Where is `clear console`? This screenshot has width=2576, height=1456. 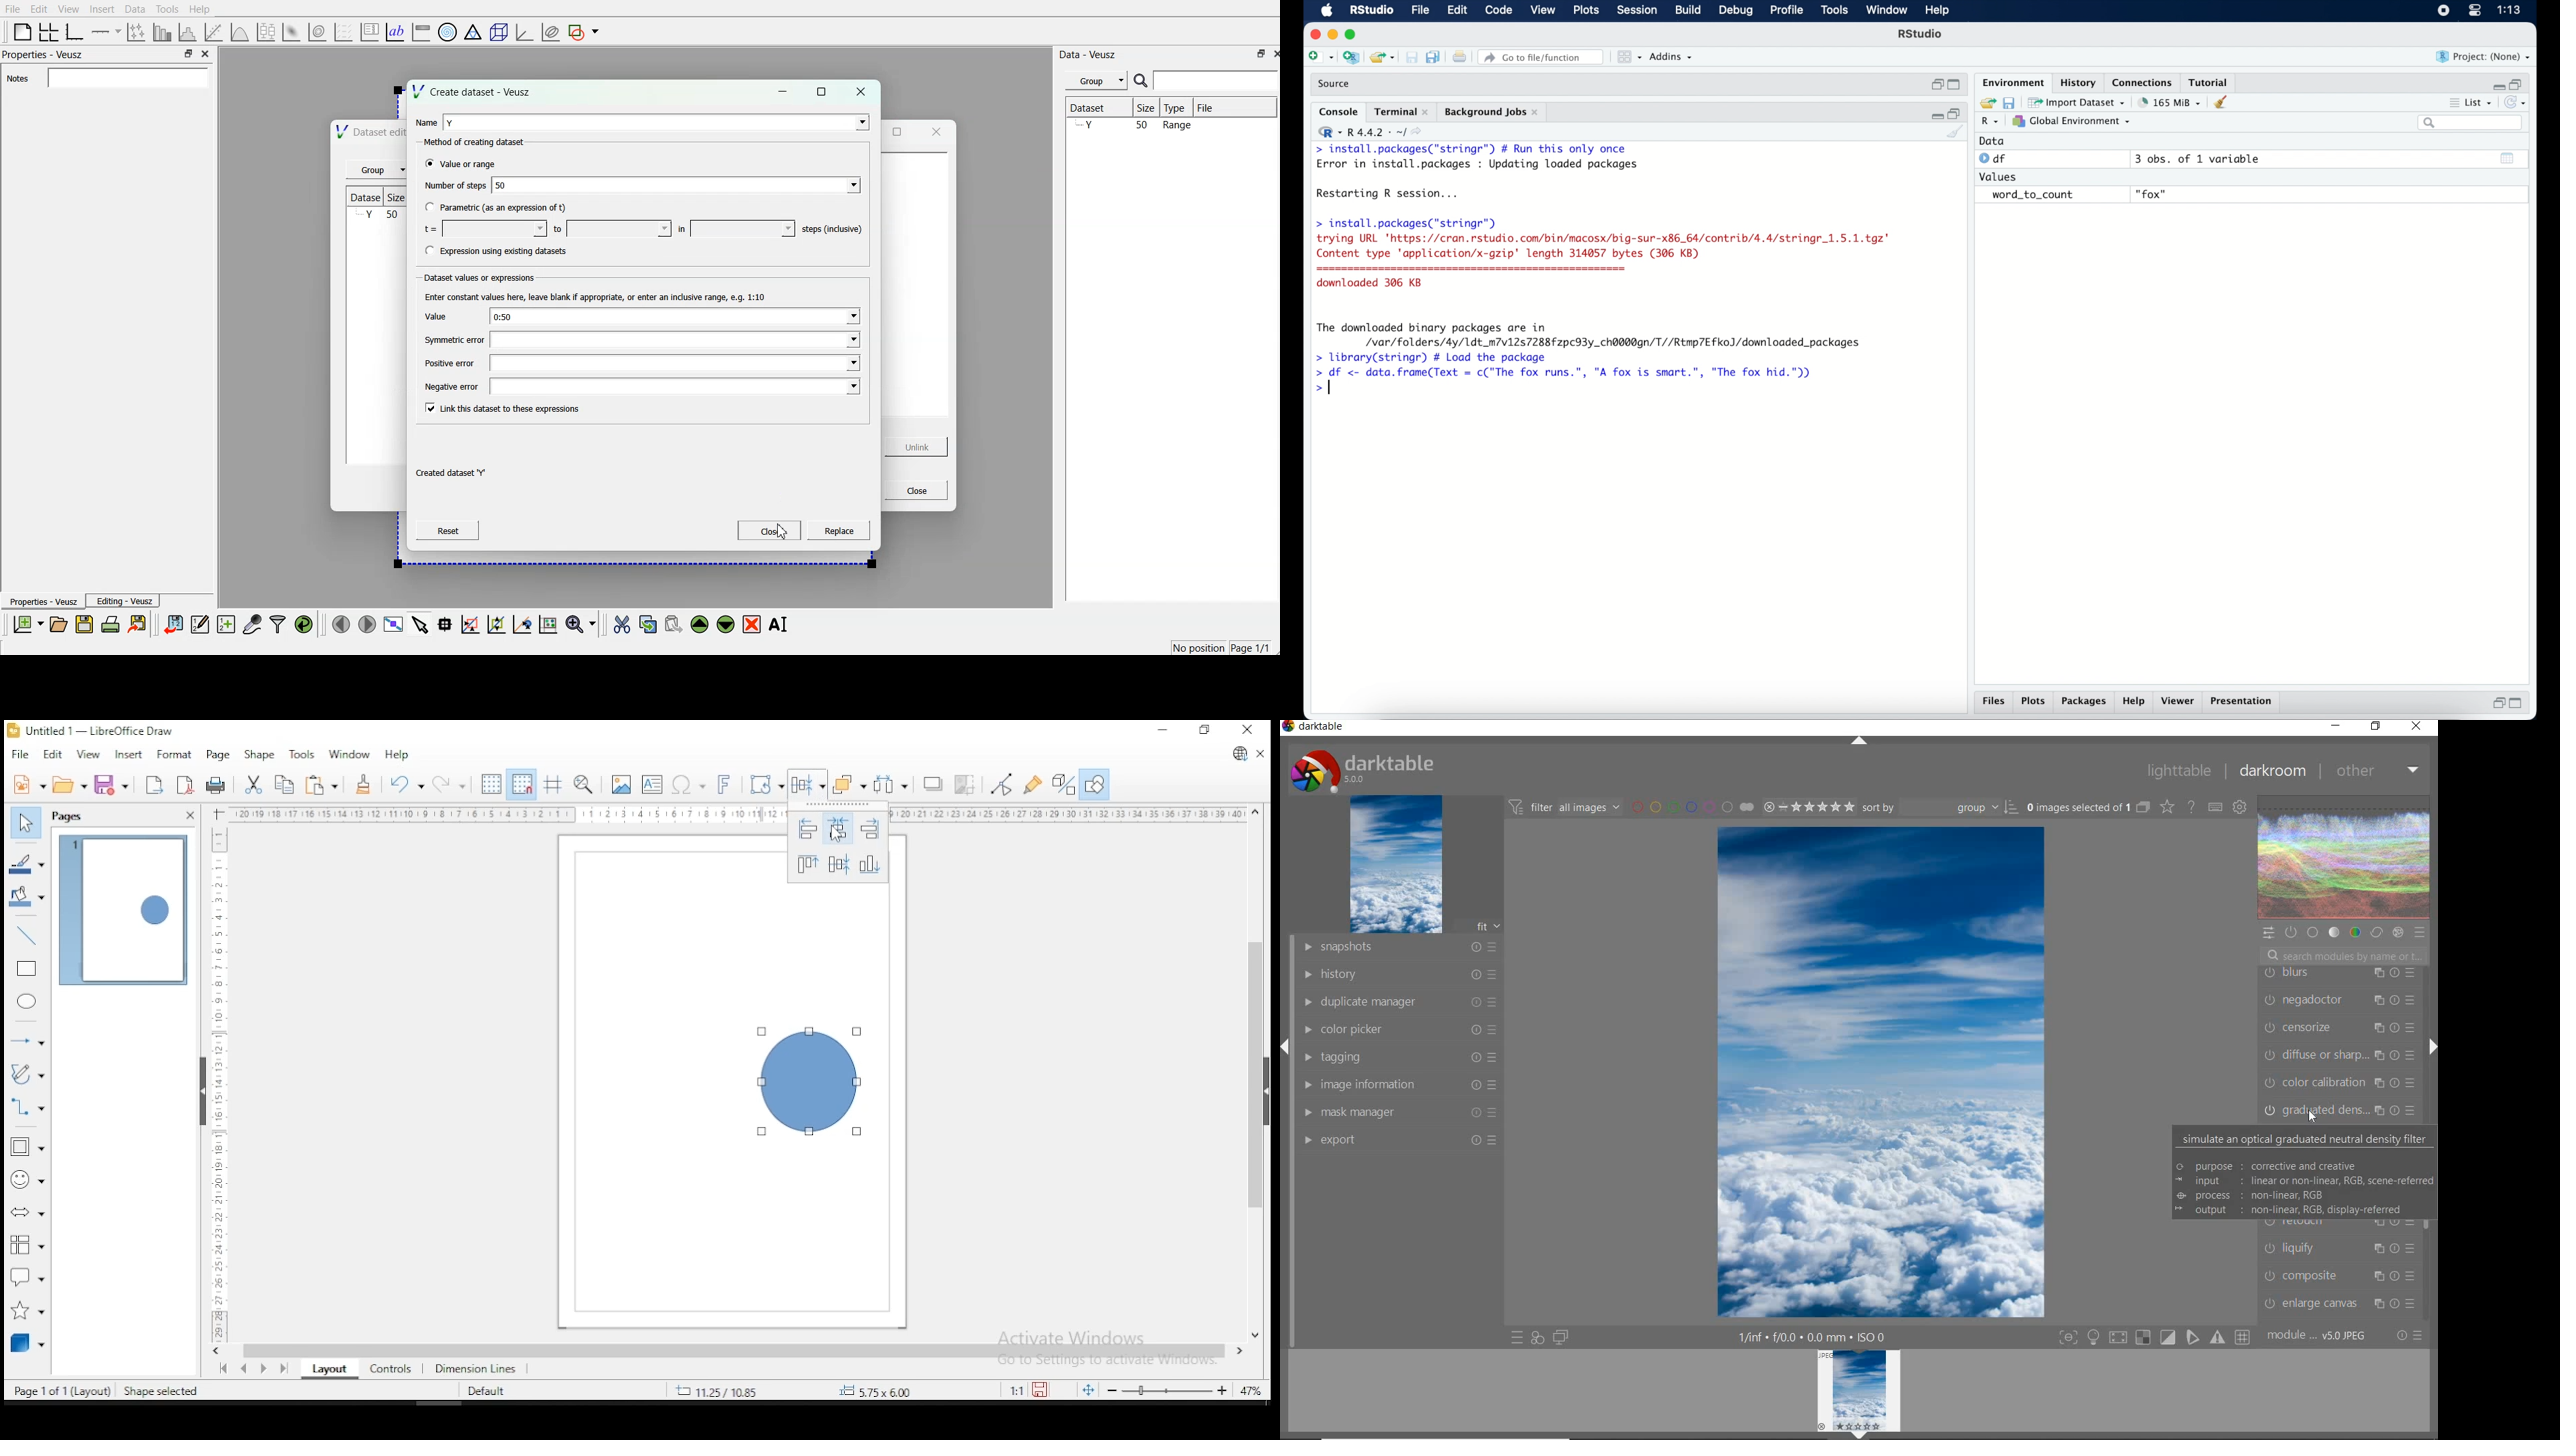 clear console is located at coordinates (1956, 133).